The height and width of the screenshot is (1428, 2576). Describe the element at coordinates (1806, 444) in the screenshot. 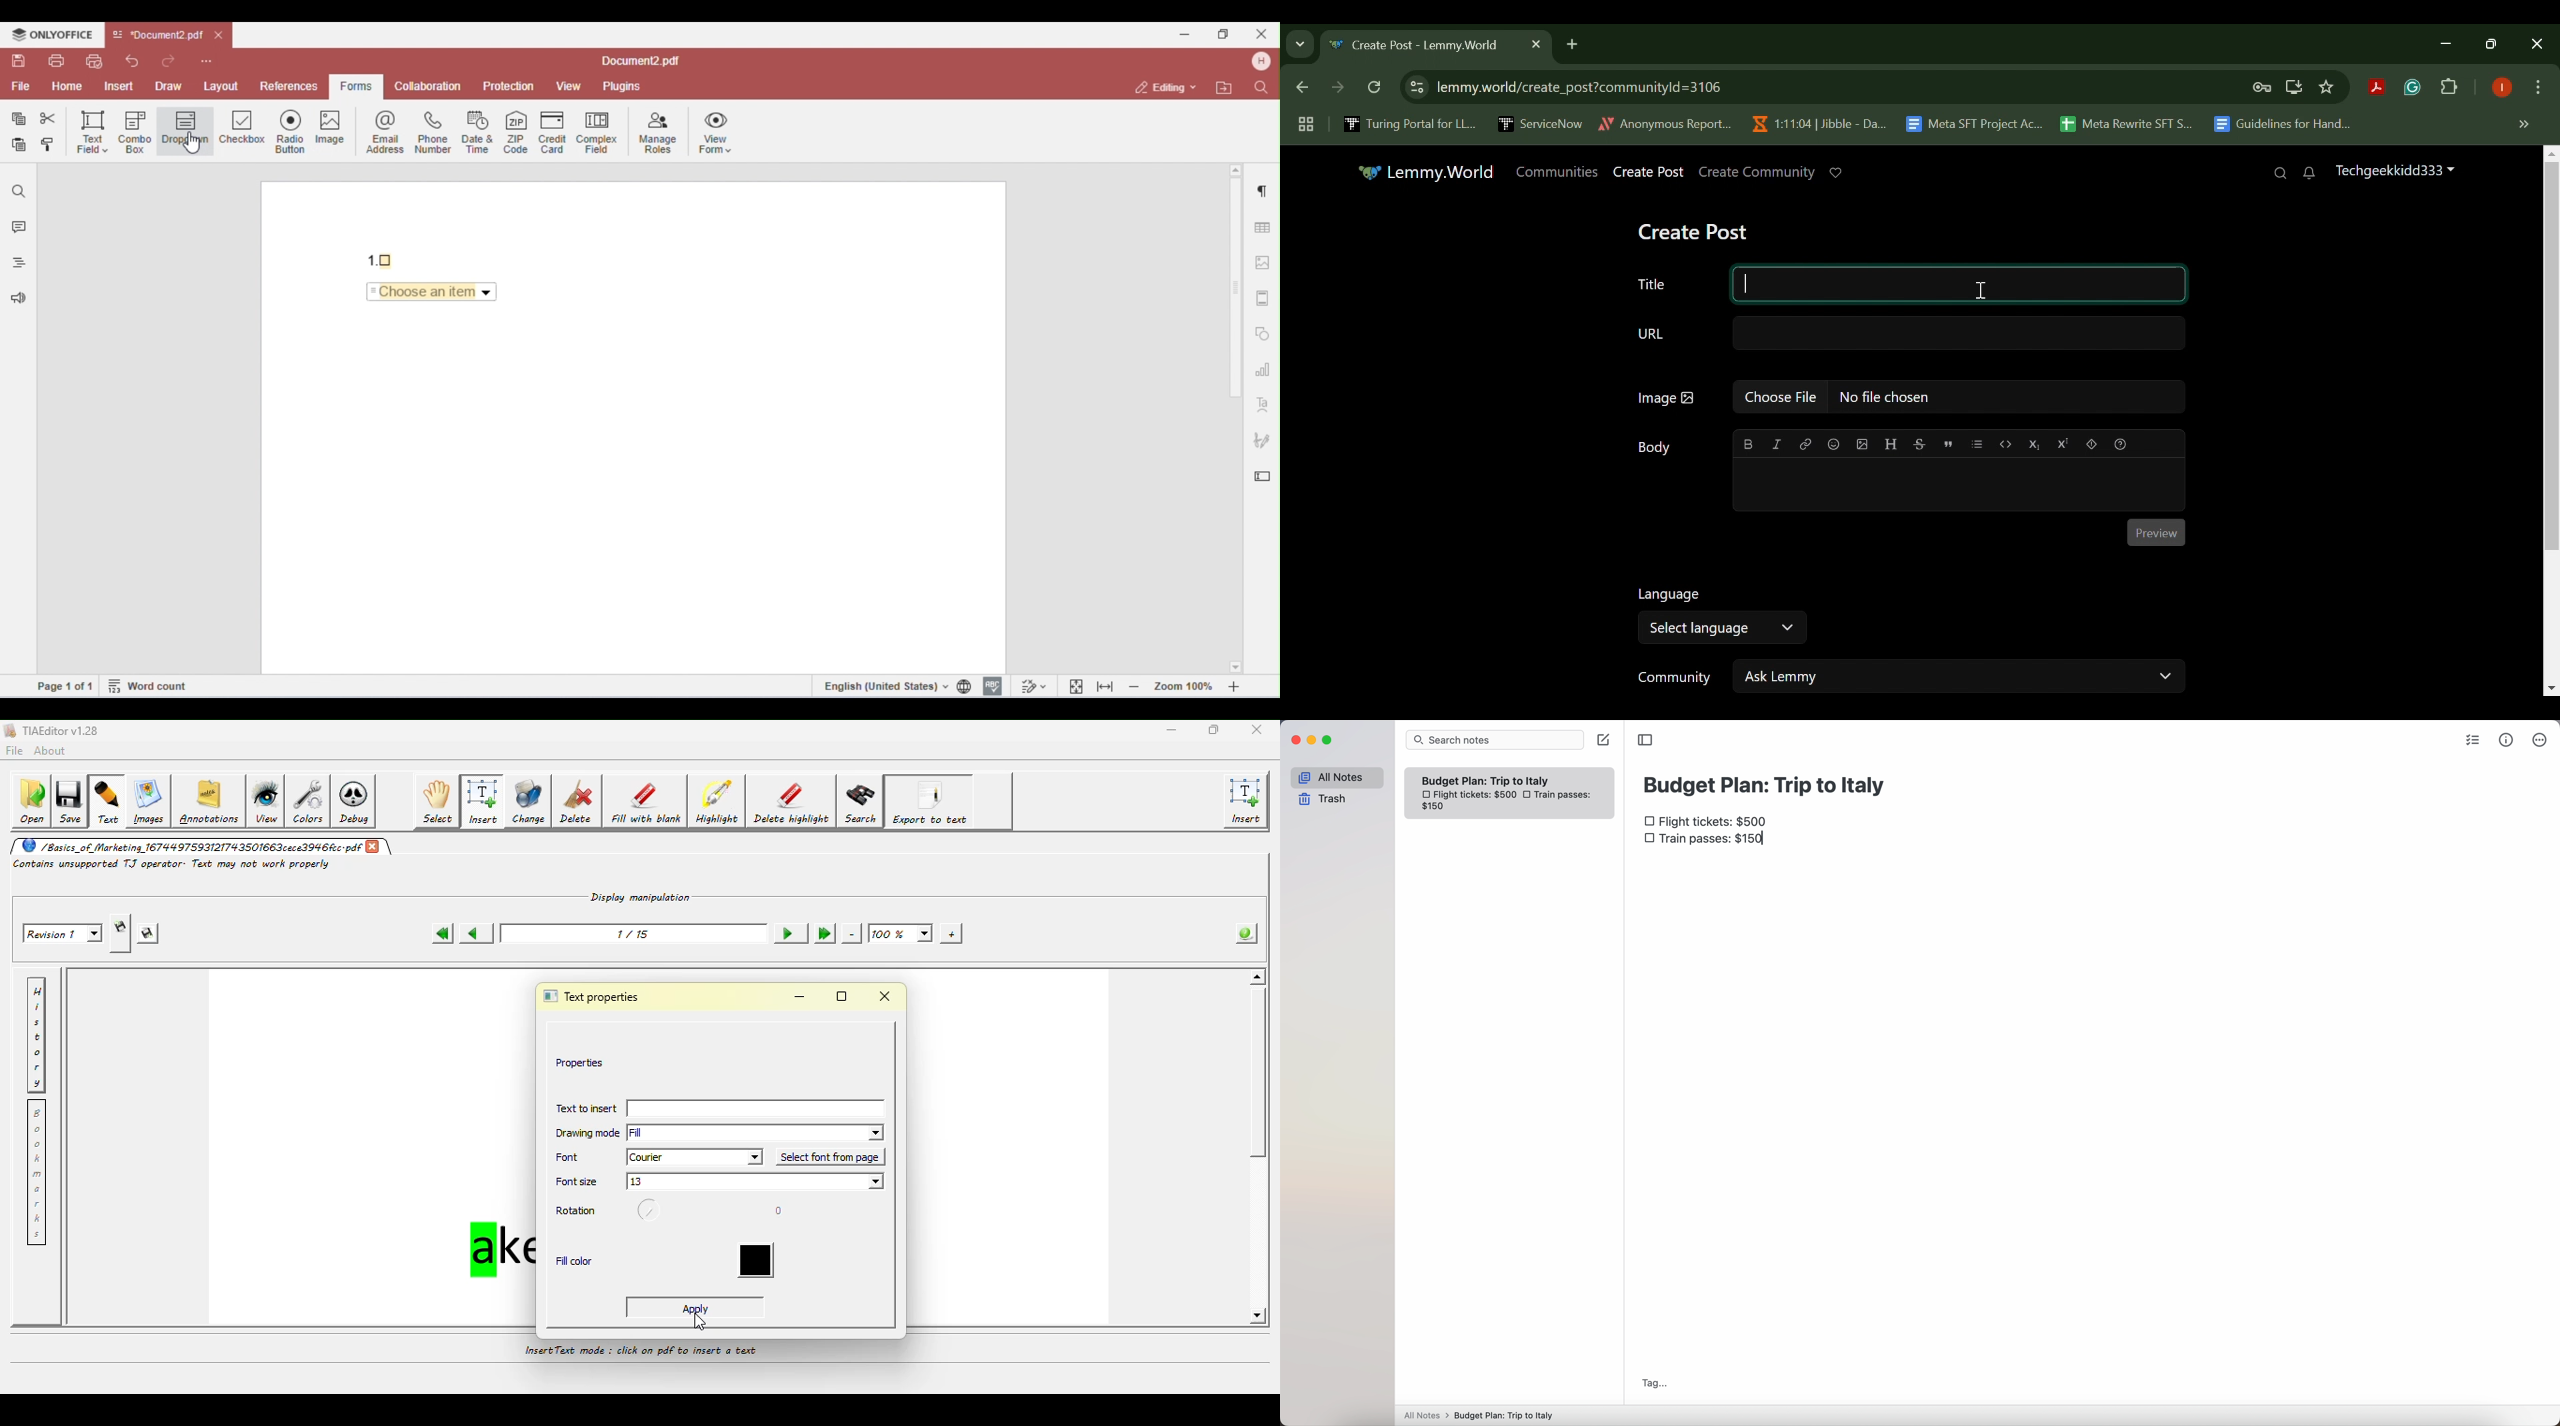

I see `link` at that location.